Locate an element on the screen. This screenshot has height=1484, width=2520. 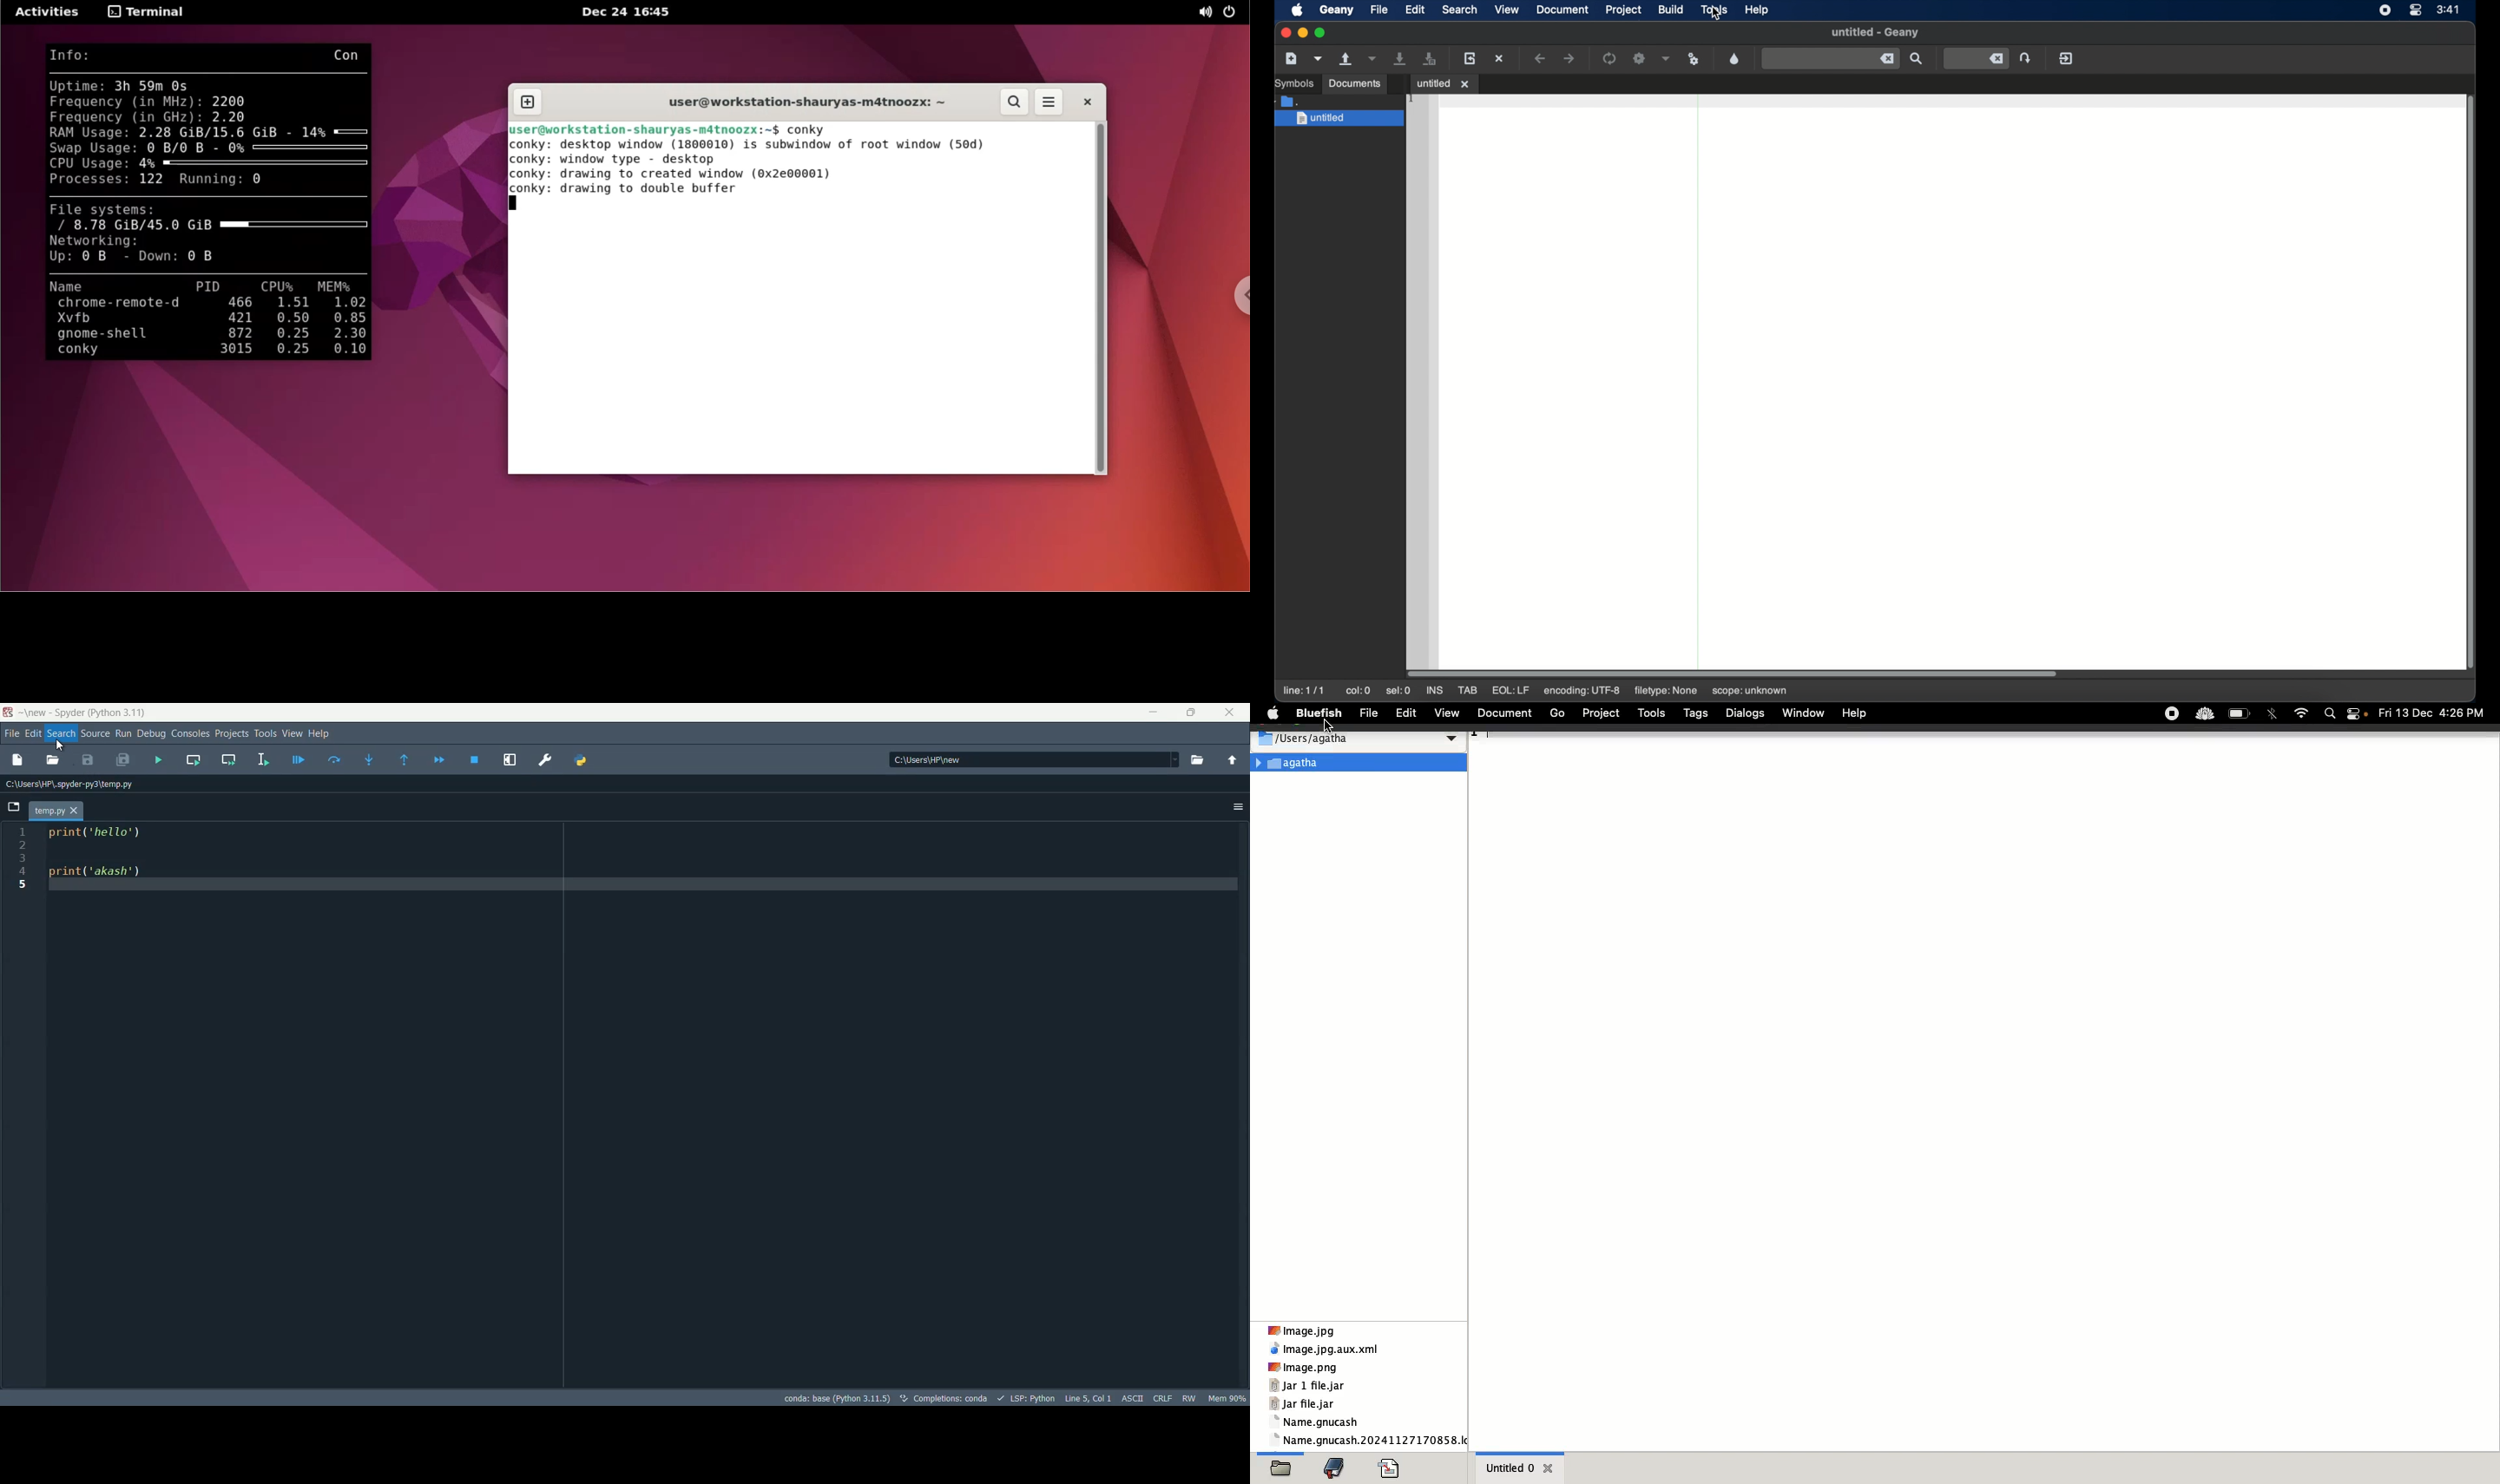
print('hello') print('akash') is located at coordinates (644, 862).